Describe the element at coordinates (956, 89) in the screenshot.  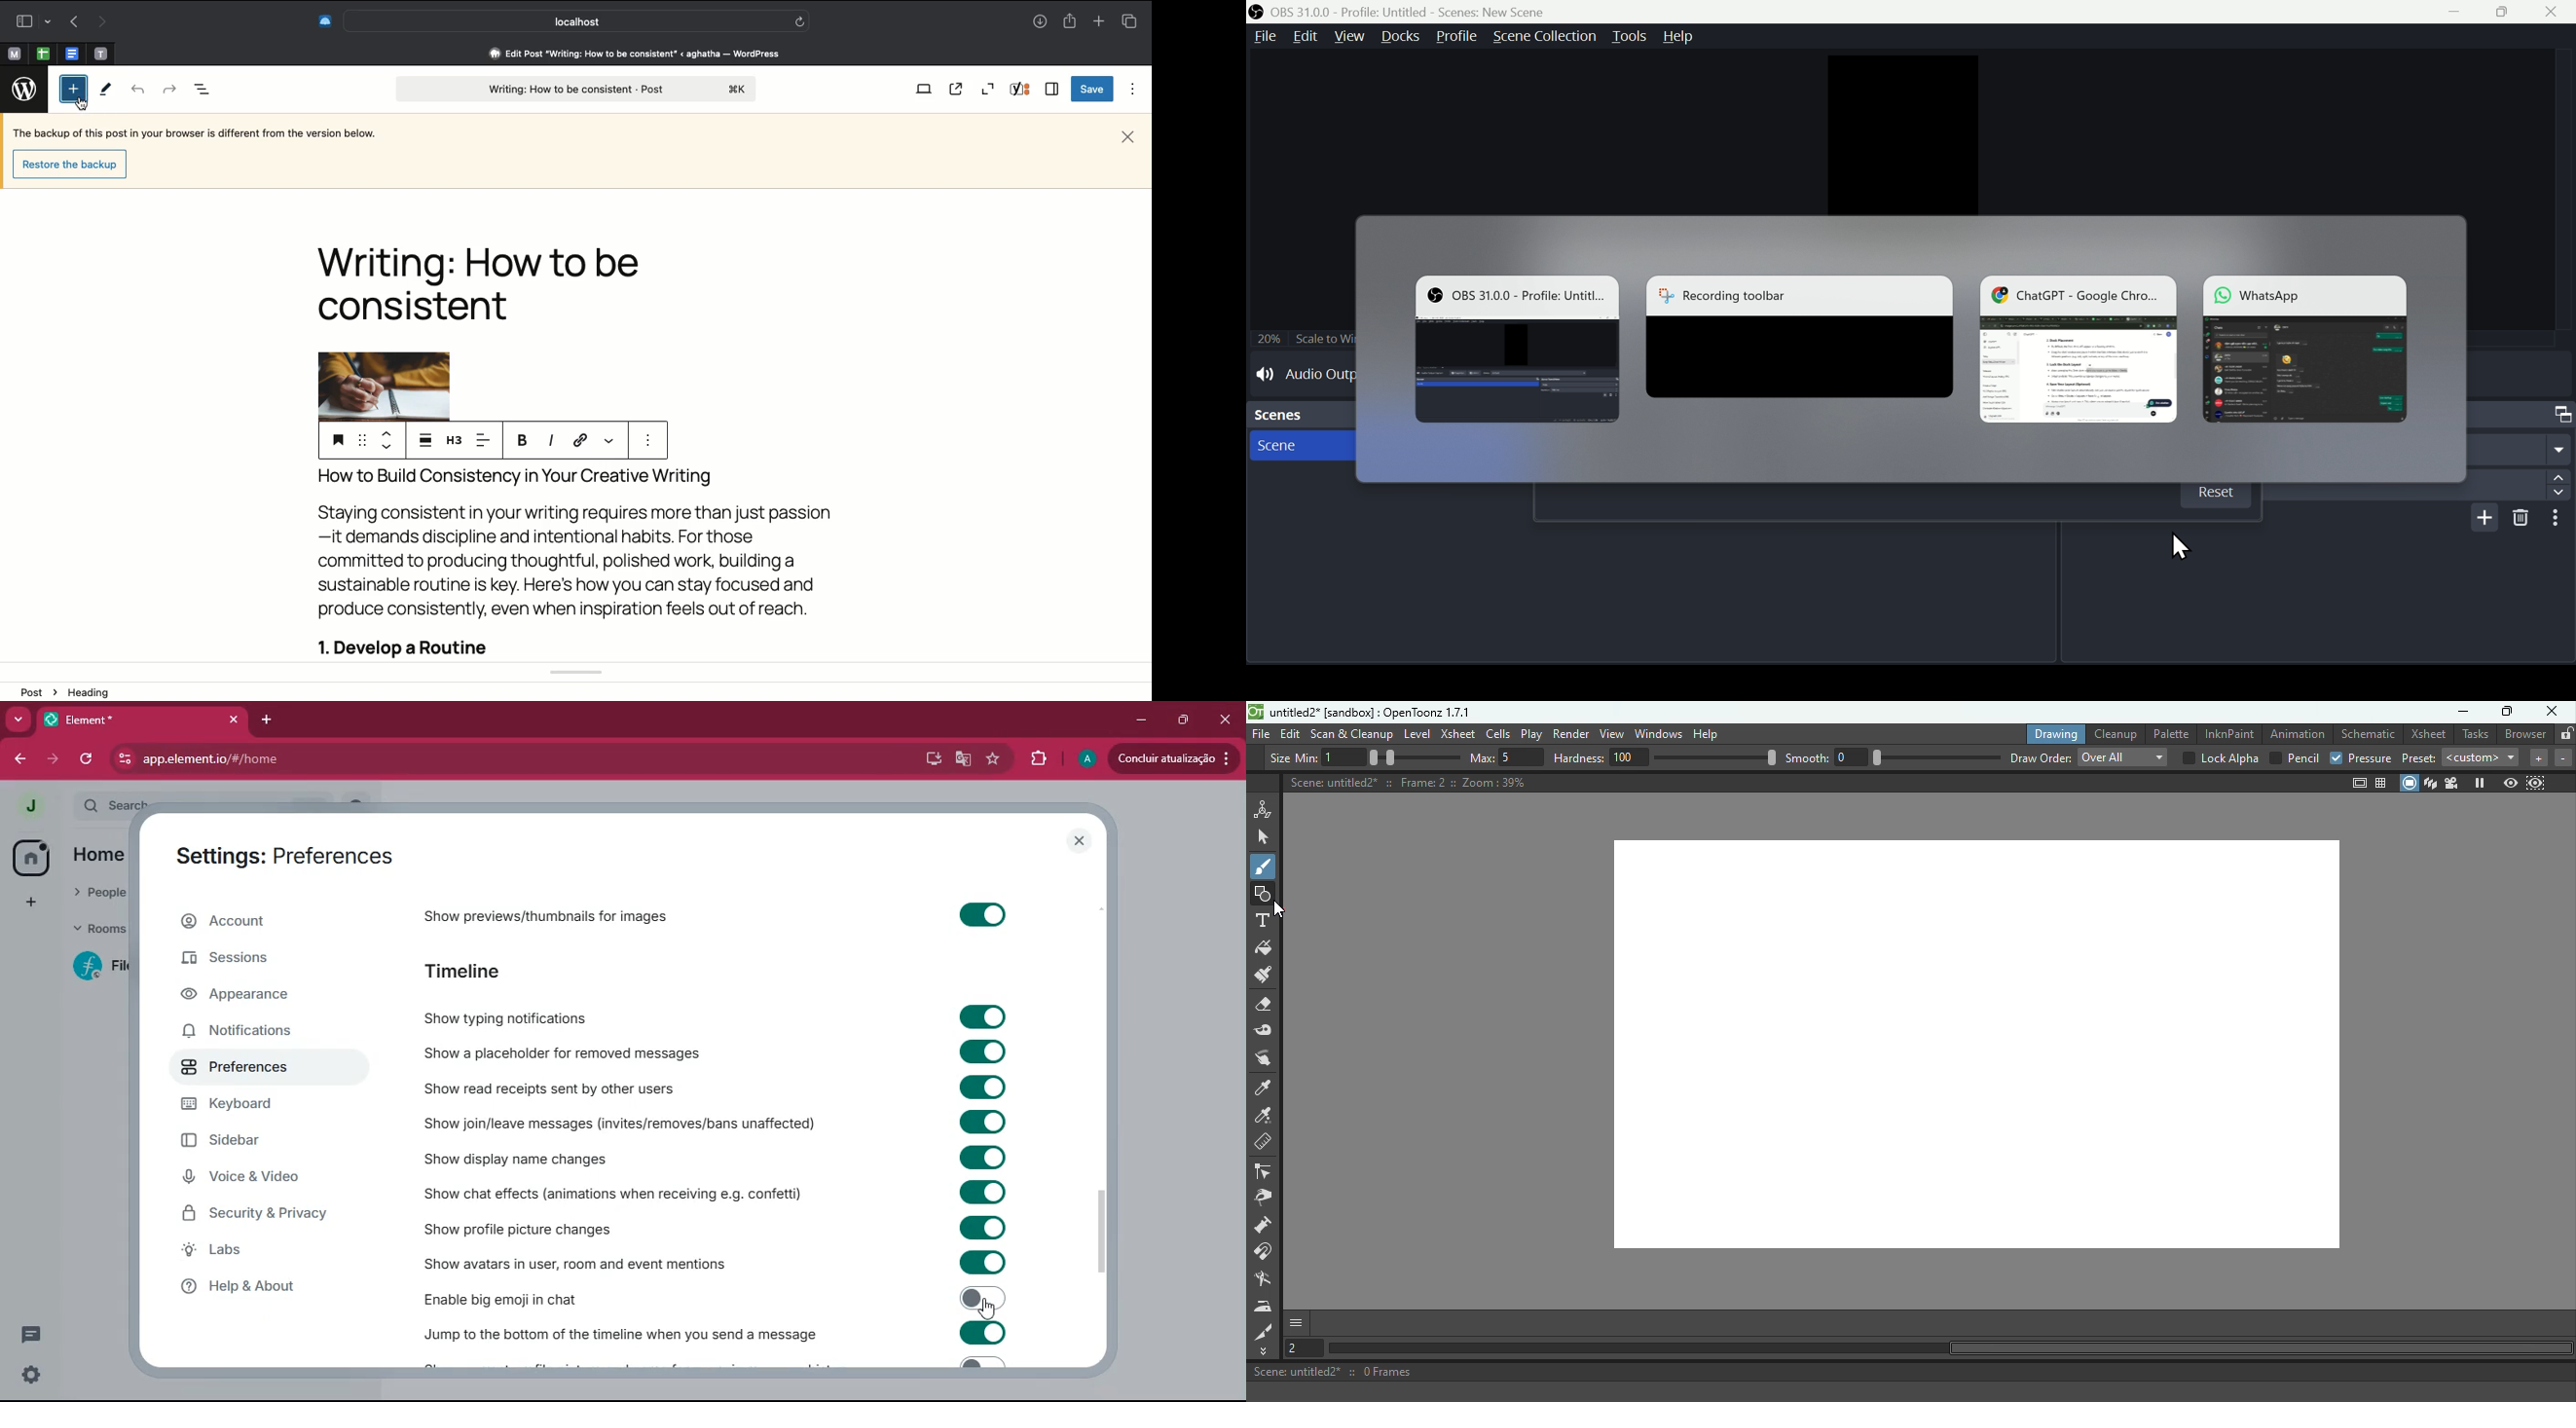
I see `View post` at that location.